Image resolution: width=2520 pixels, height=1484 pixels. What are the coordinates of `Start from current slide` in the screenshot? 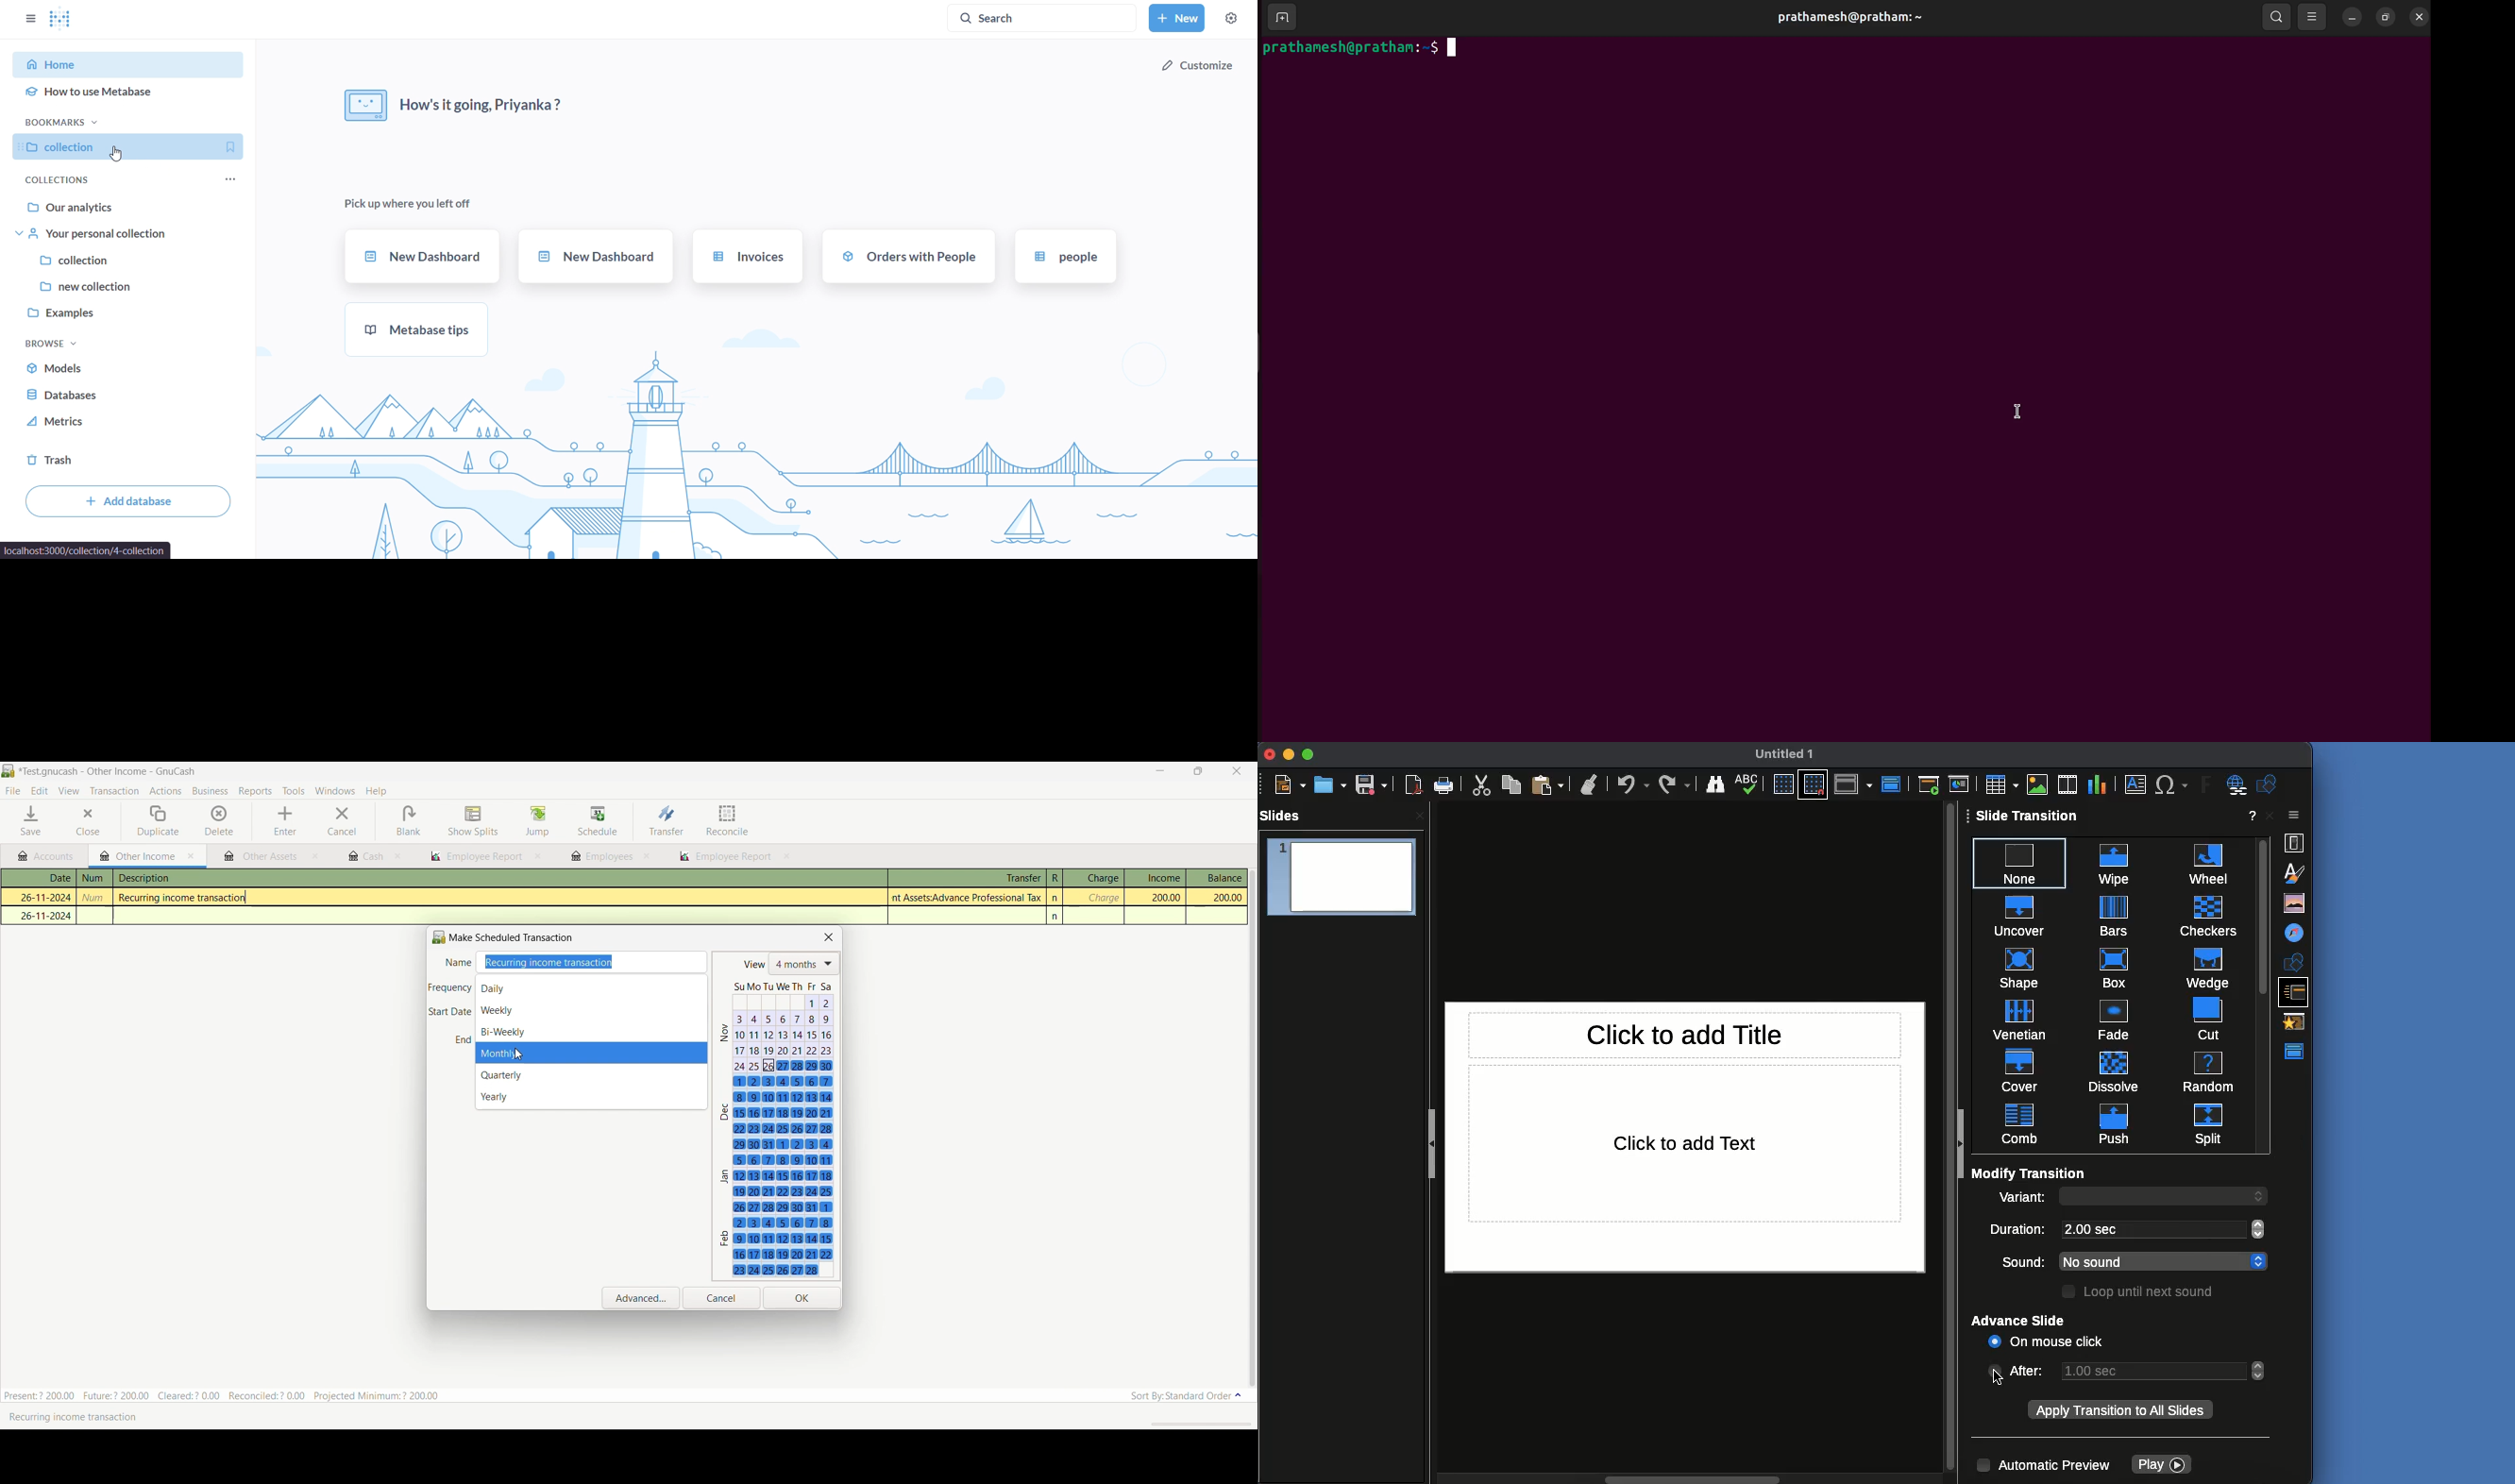 It's located at (1959, 784).